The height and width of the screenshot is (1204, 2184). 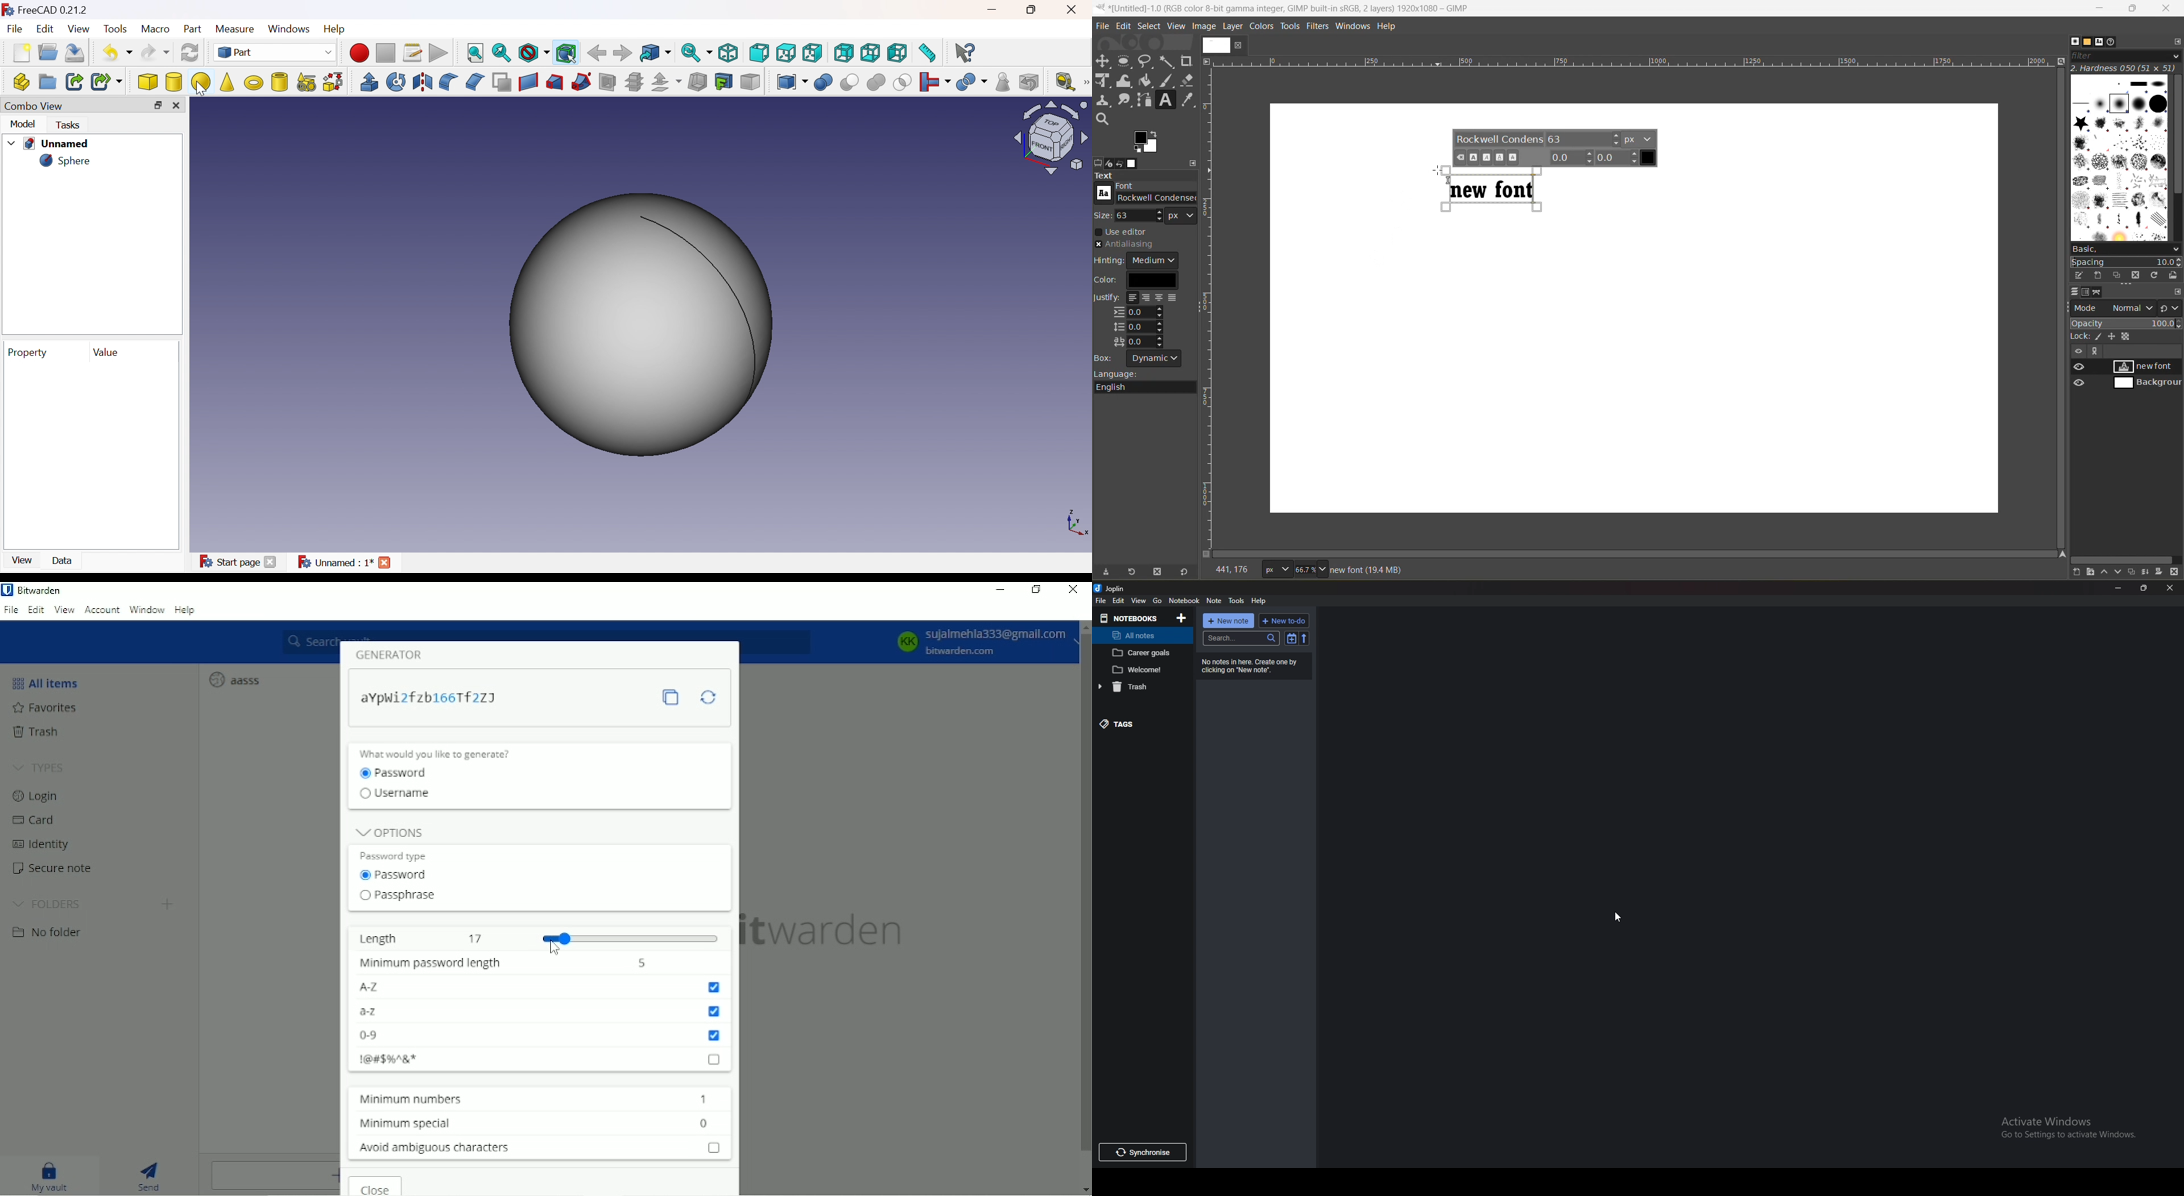 What do you see at coordinates (1284, 620) in the screenshot?
I see `new todo` at bounding box center [1284, 620].